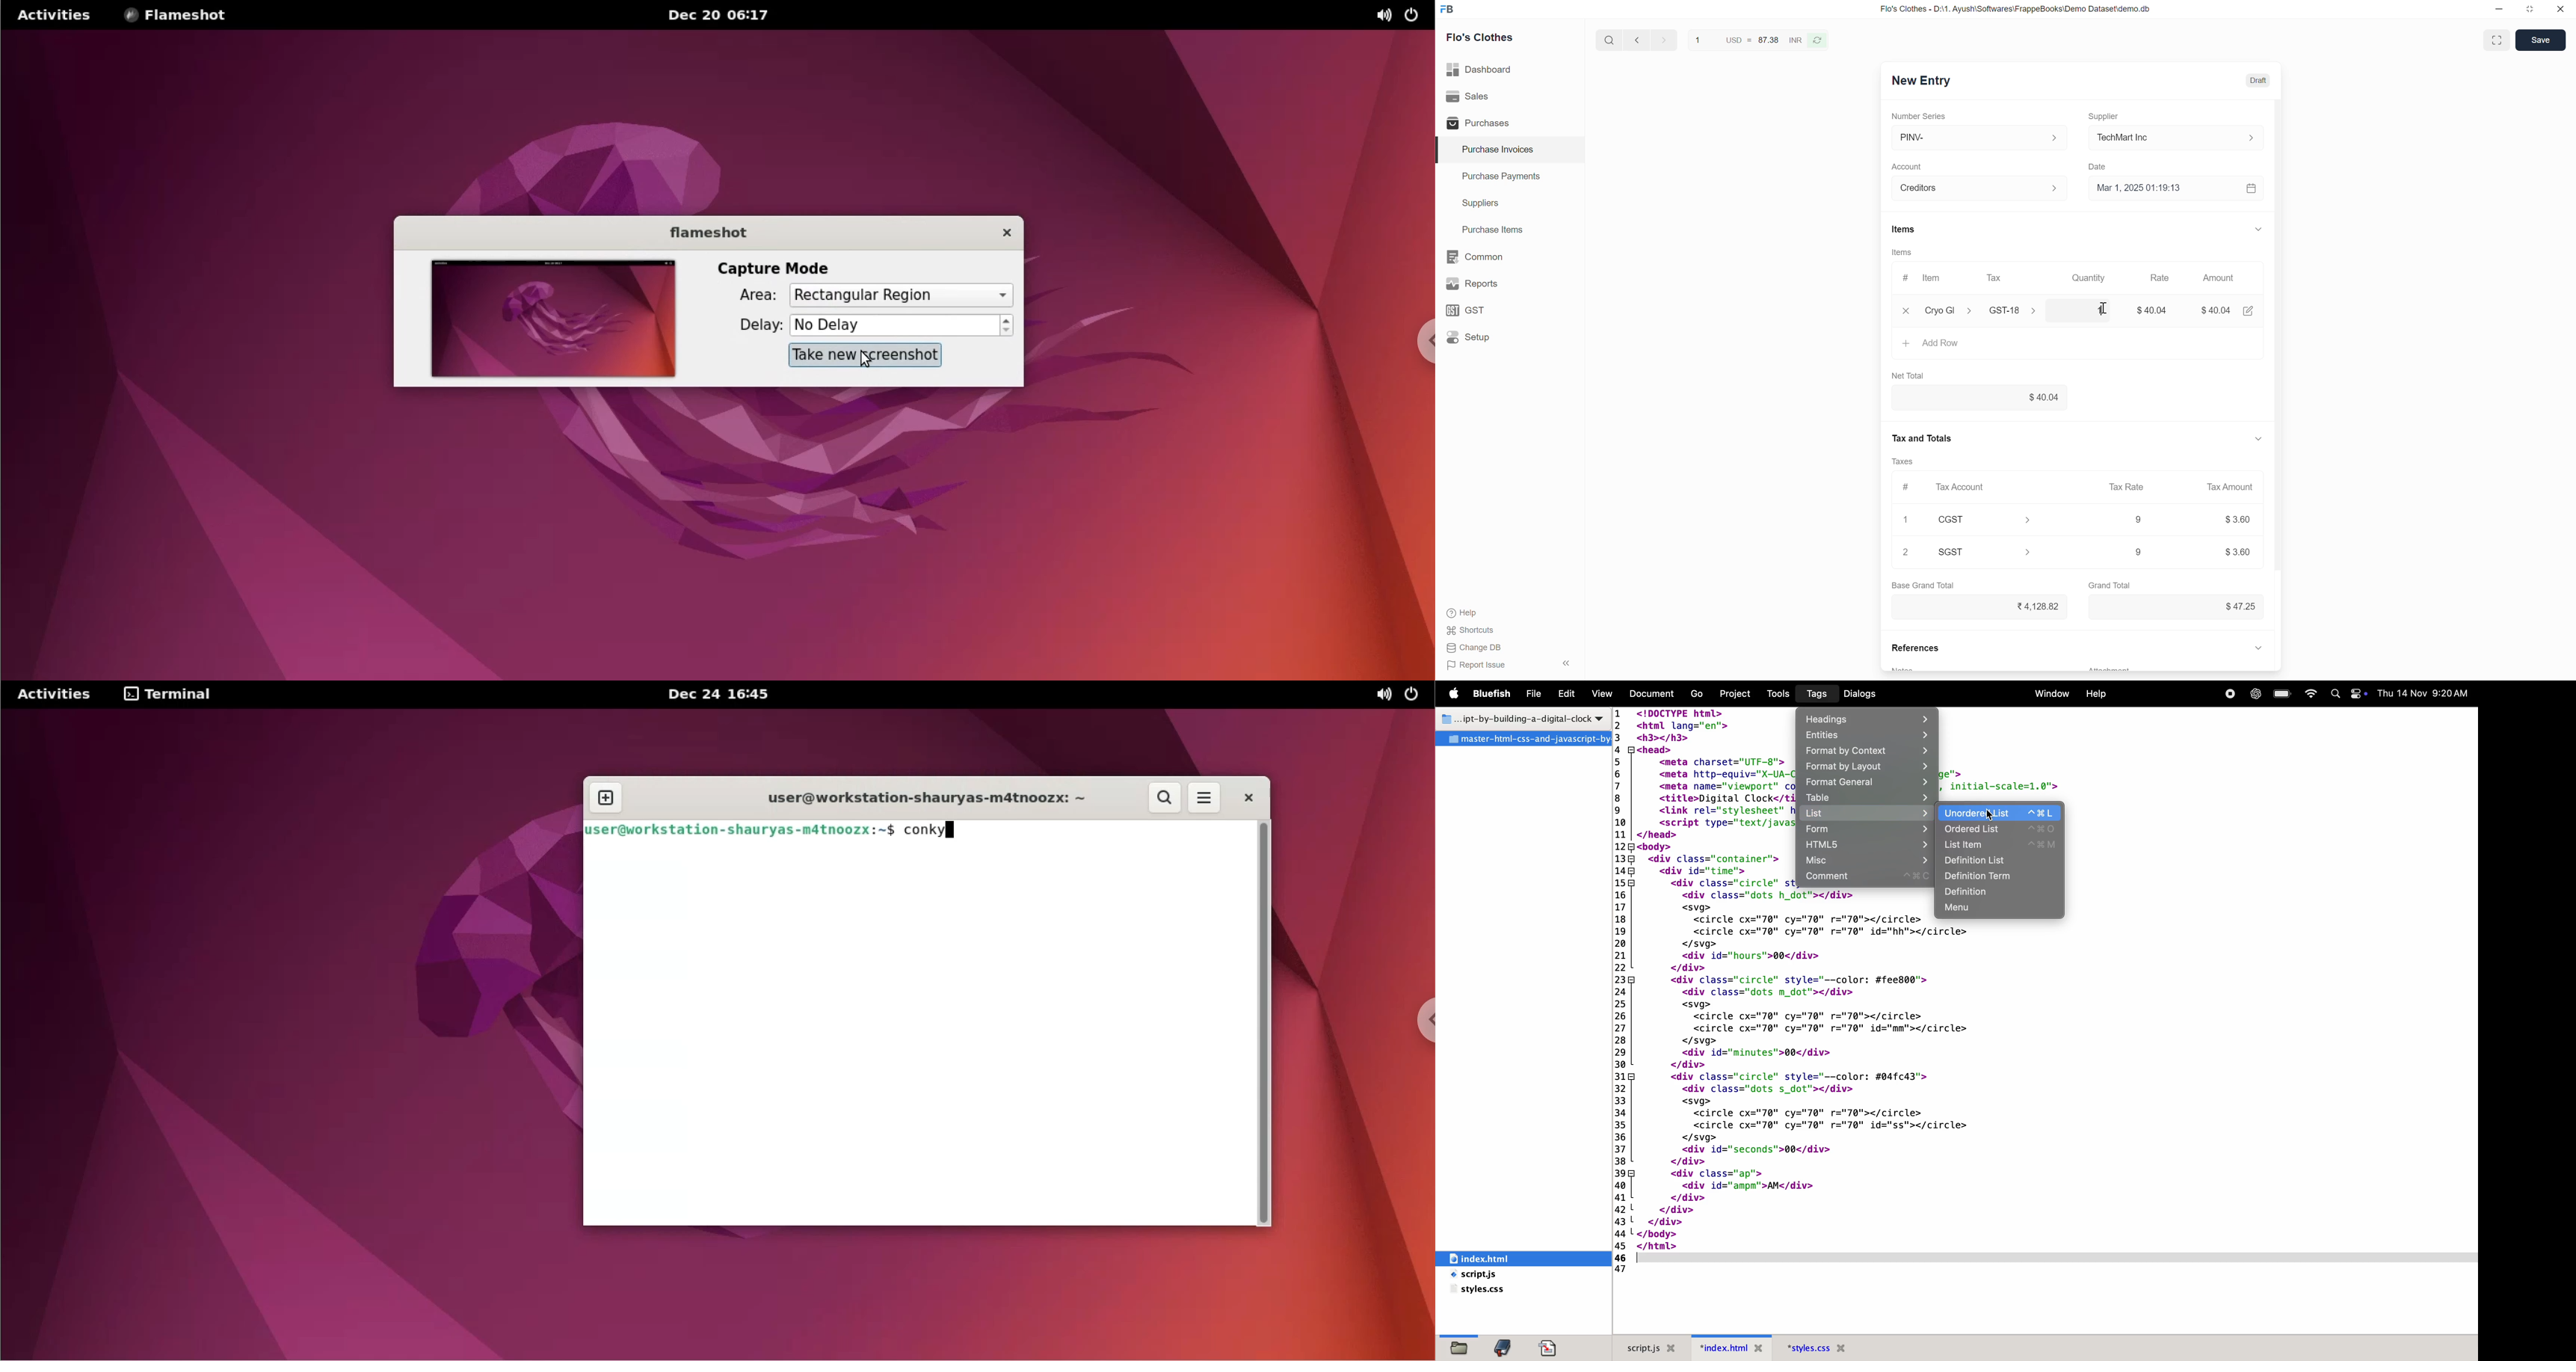  I want to click on Cryo GI, so click(1948, 309).